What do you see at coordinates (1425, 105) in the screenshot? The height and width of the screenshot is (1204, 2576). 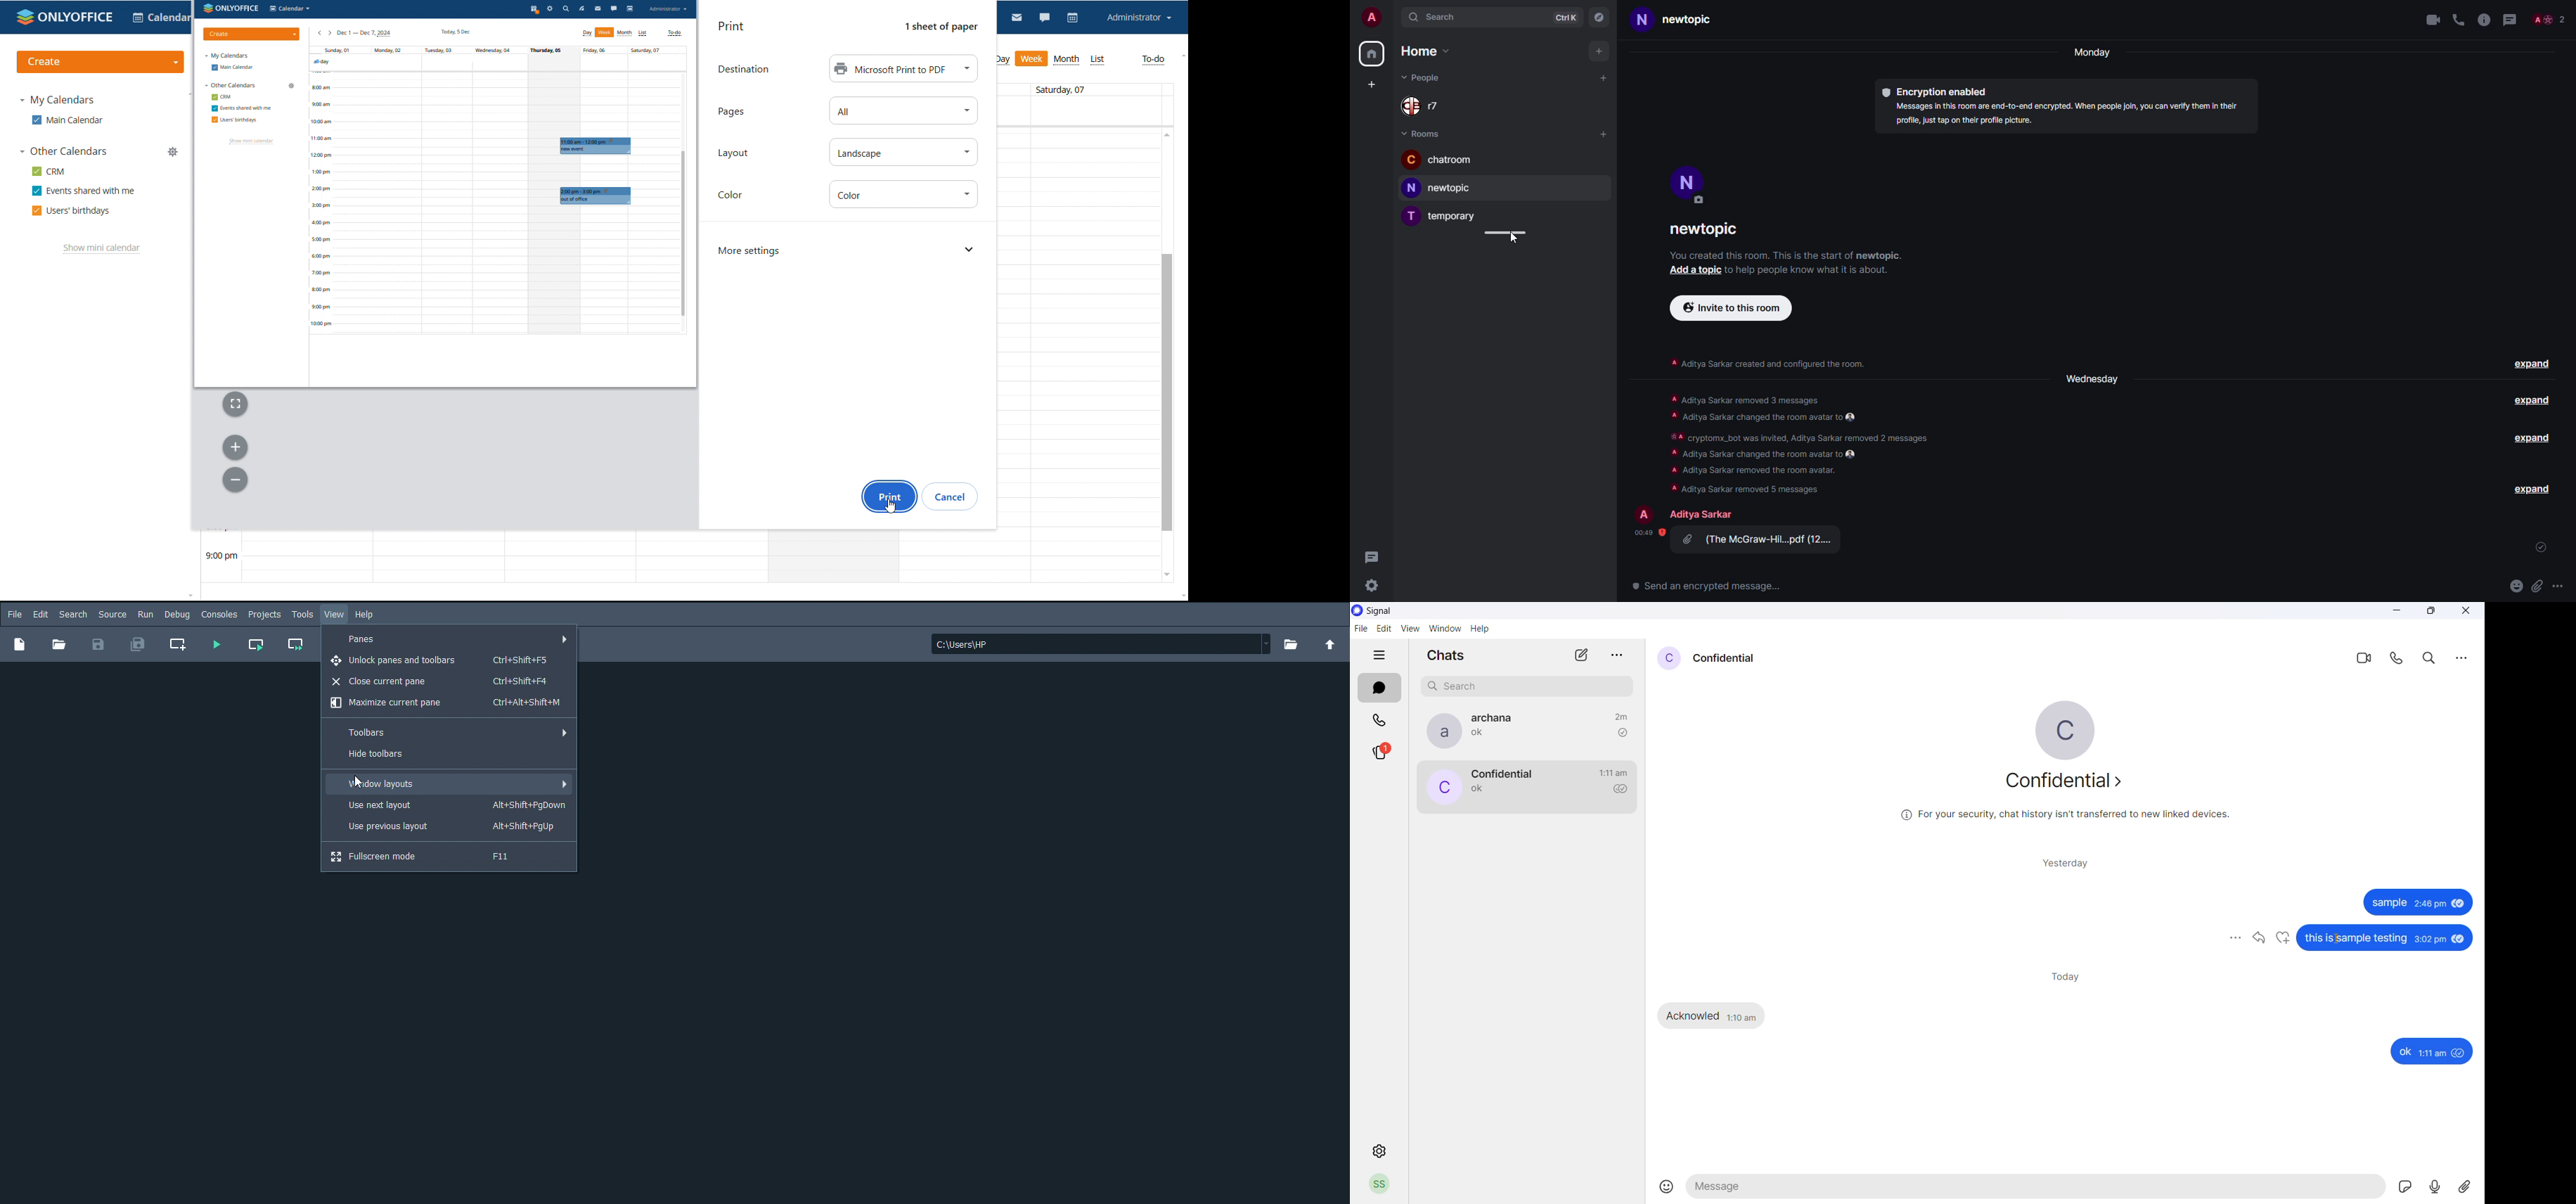 I see `r7` at bounding box center [1425, 105].